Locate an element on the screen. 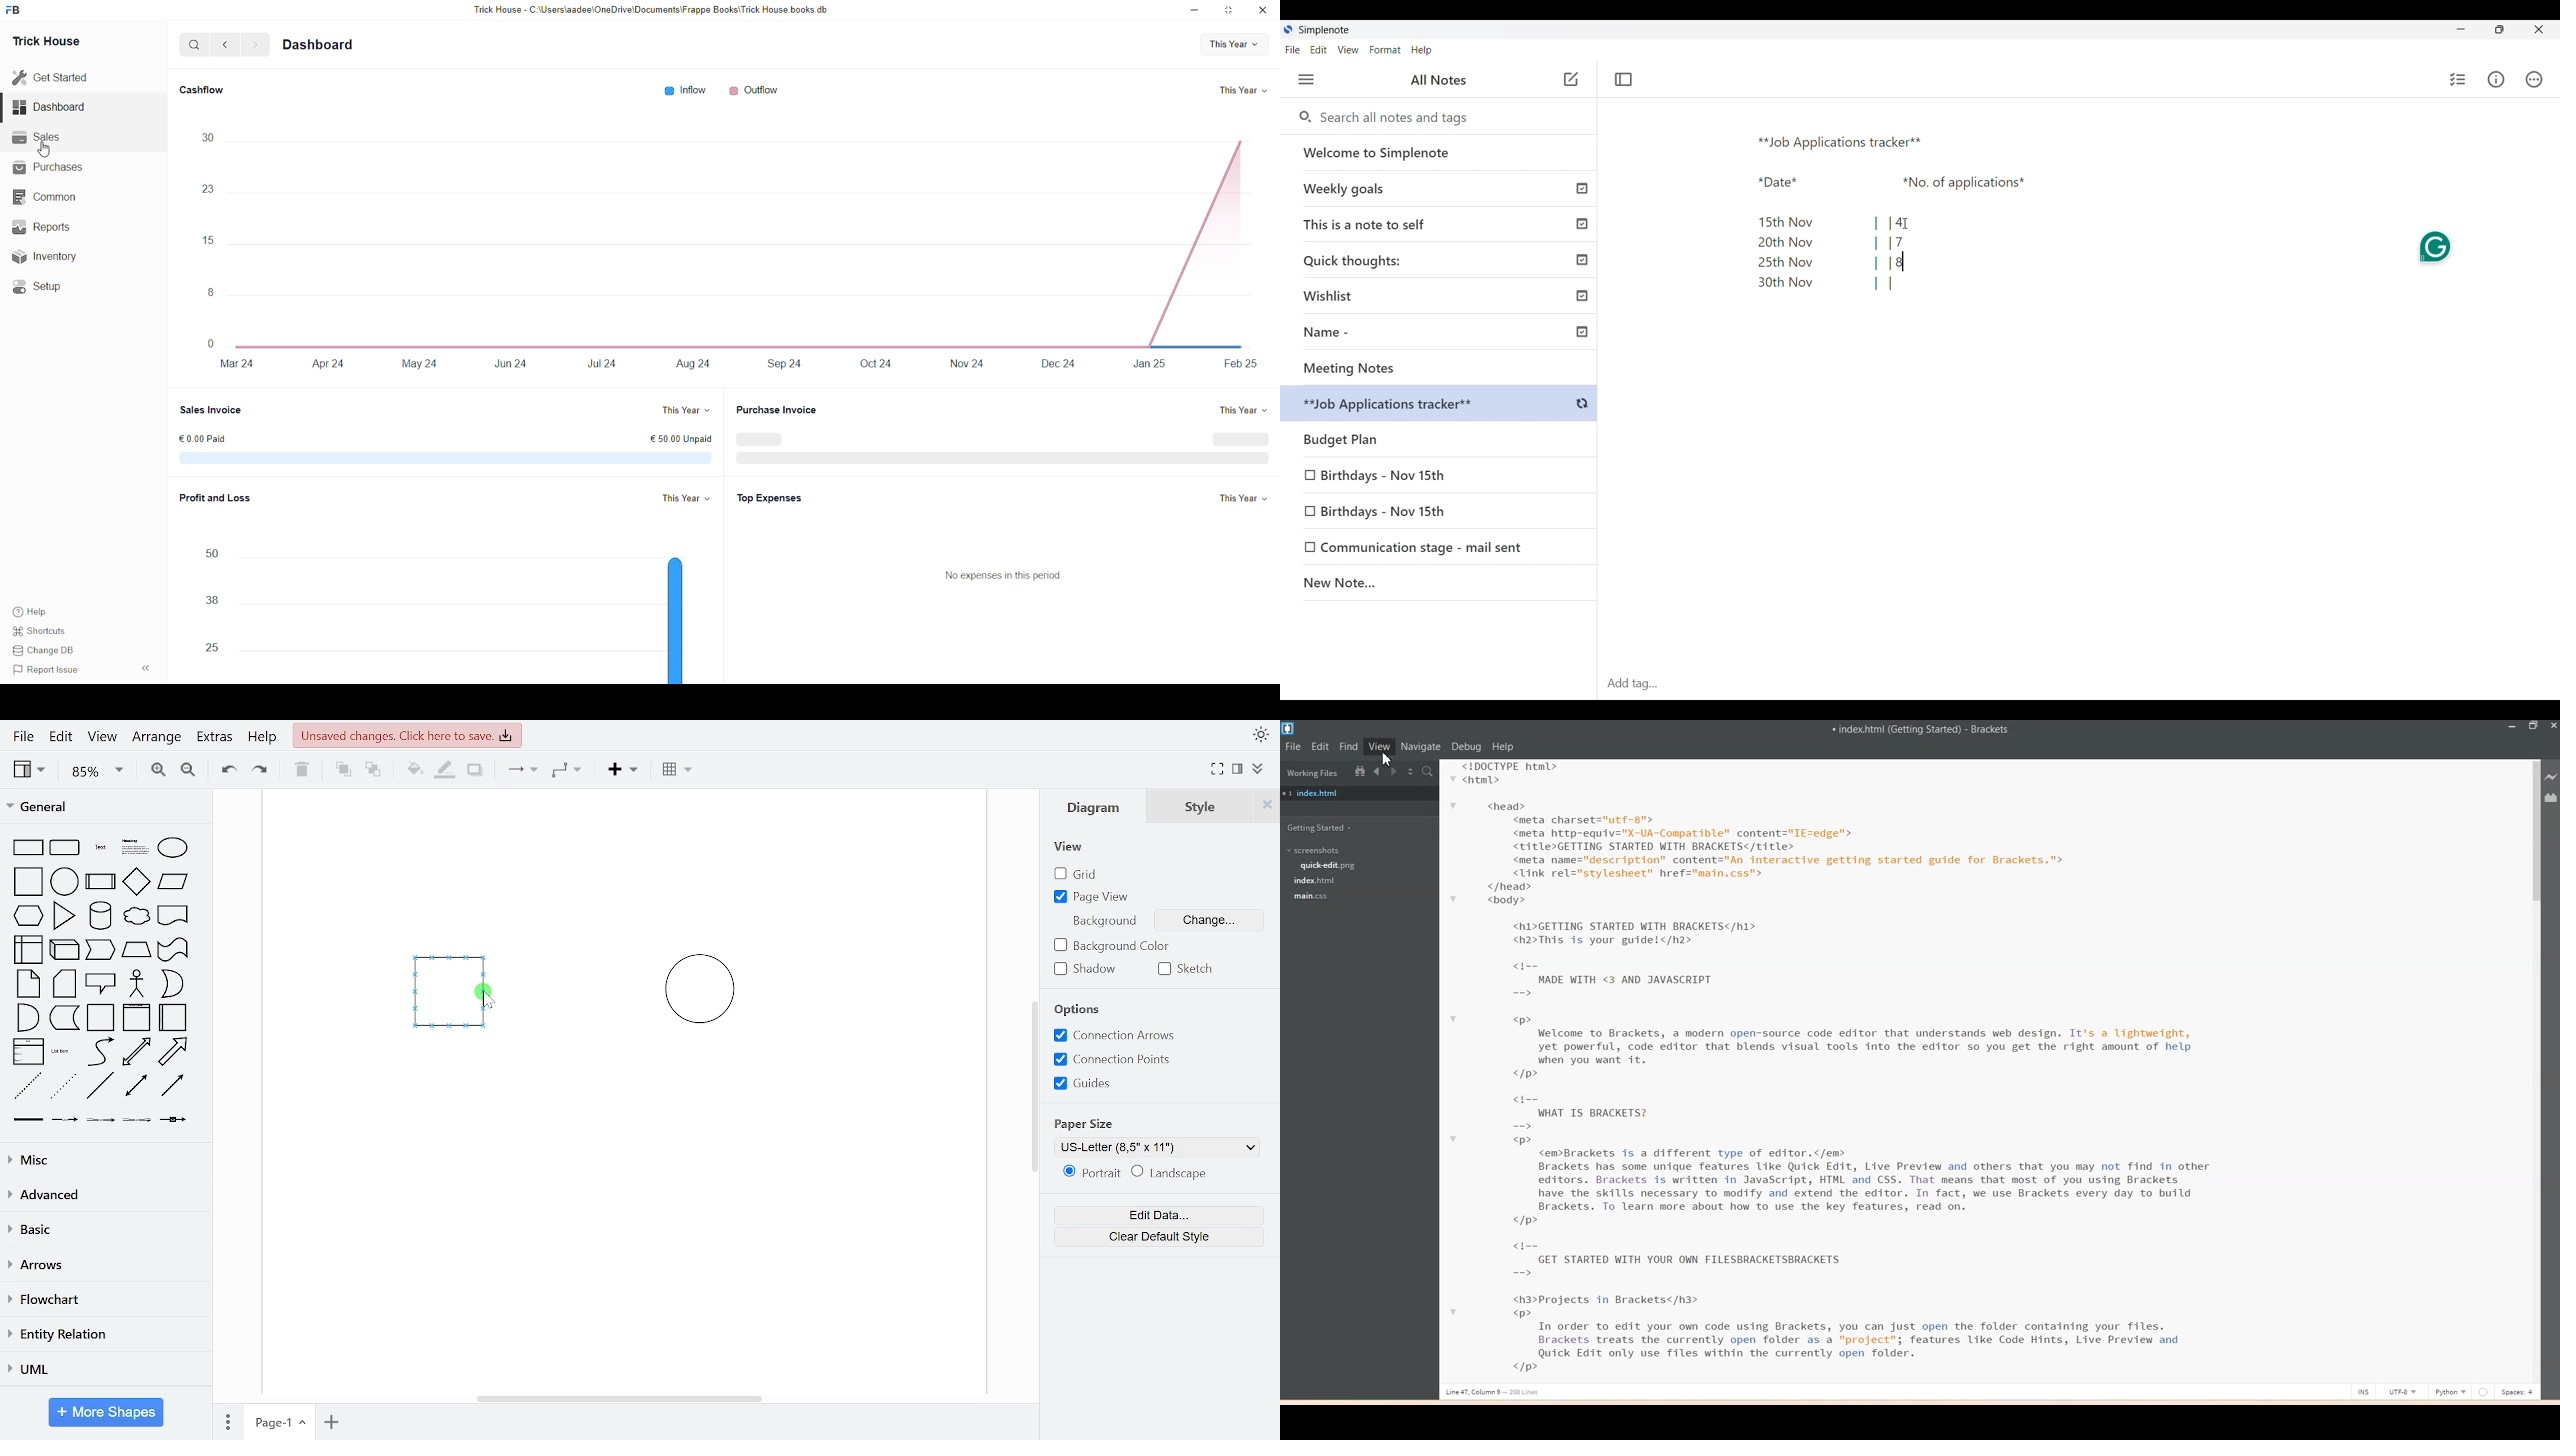 This screenshot has height=1456, width=2576. Edit is located at coordinates (1320, 747).